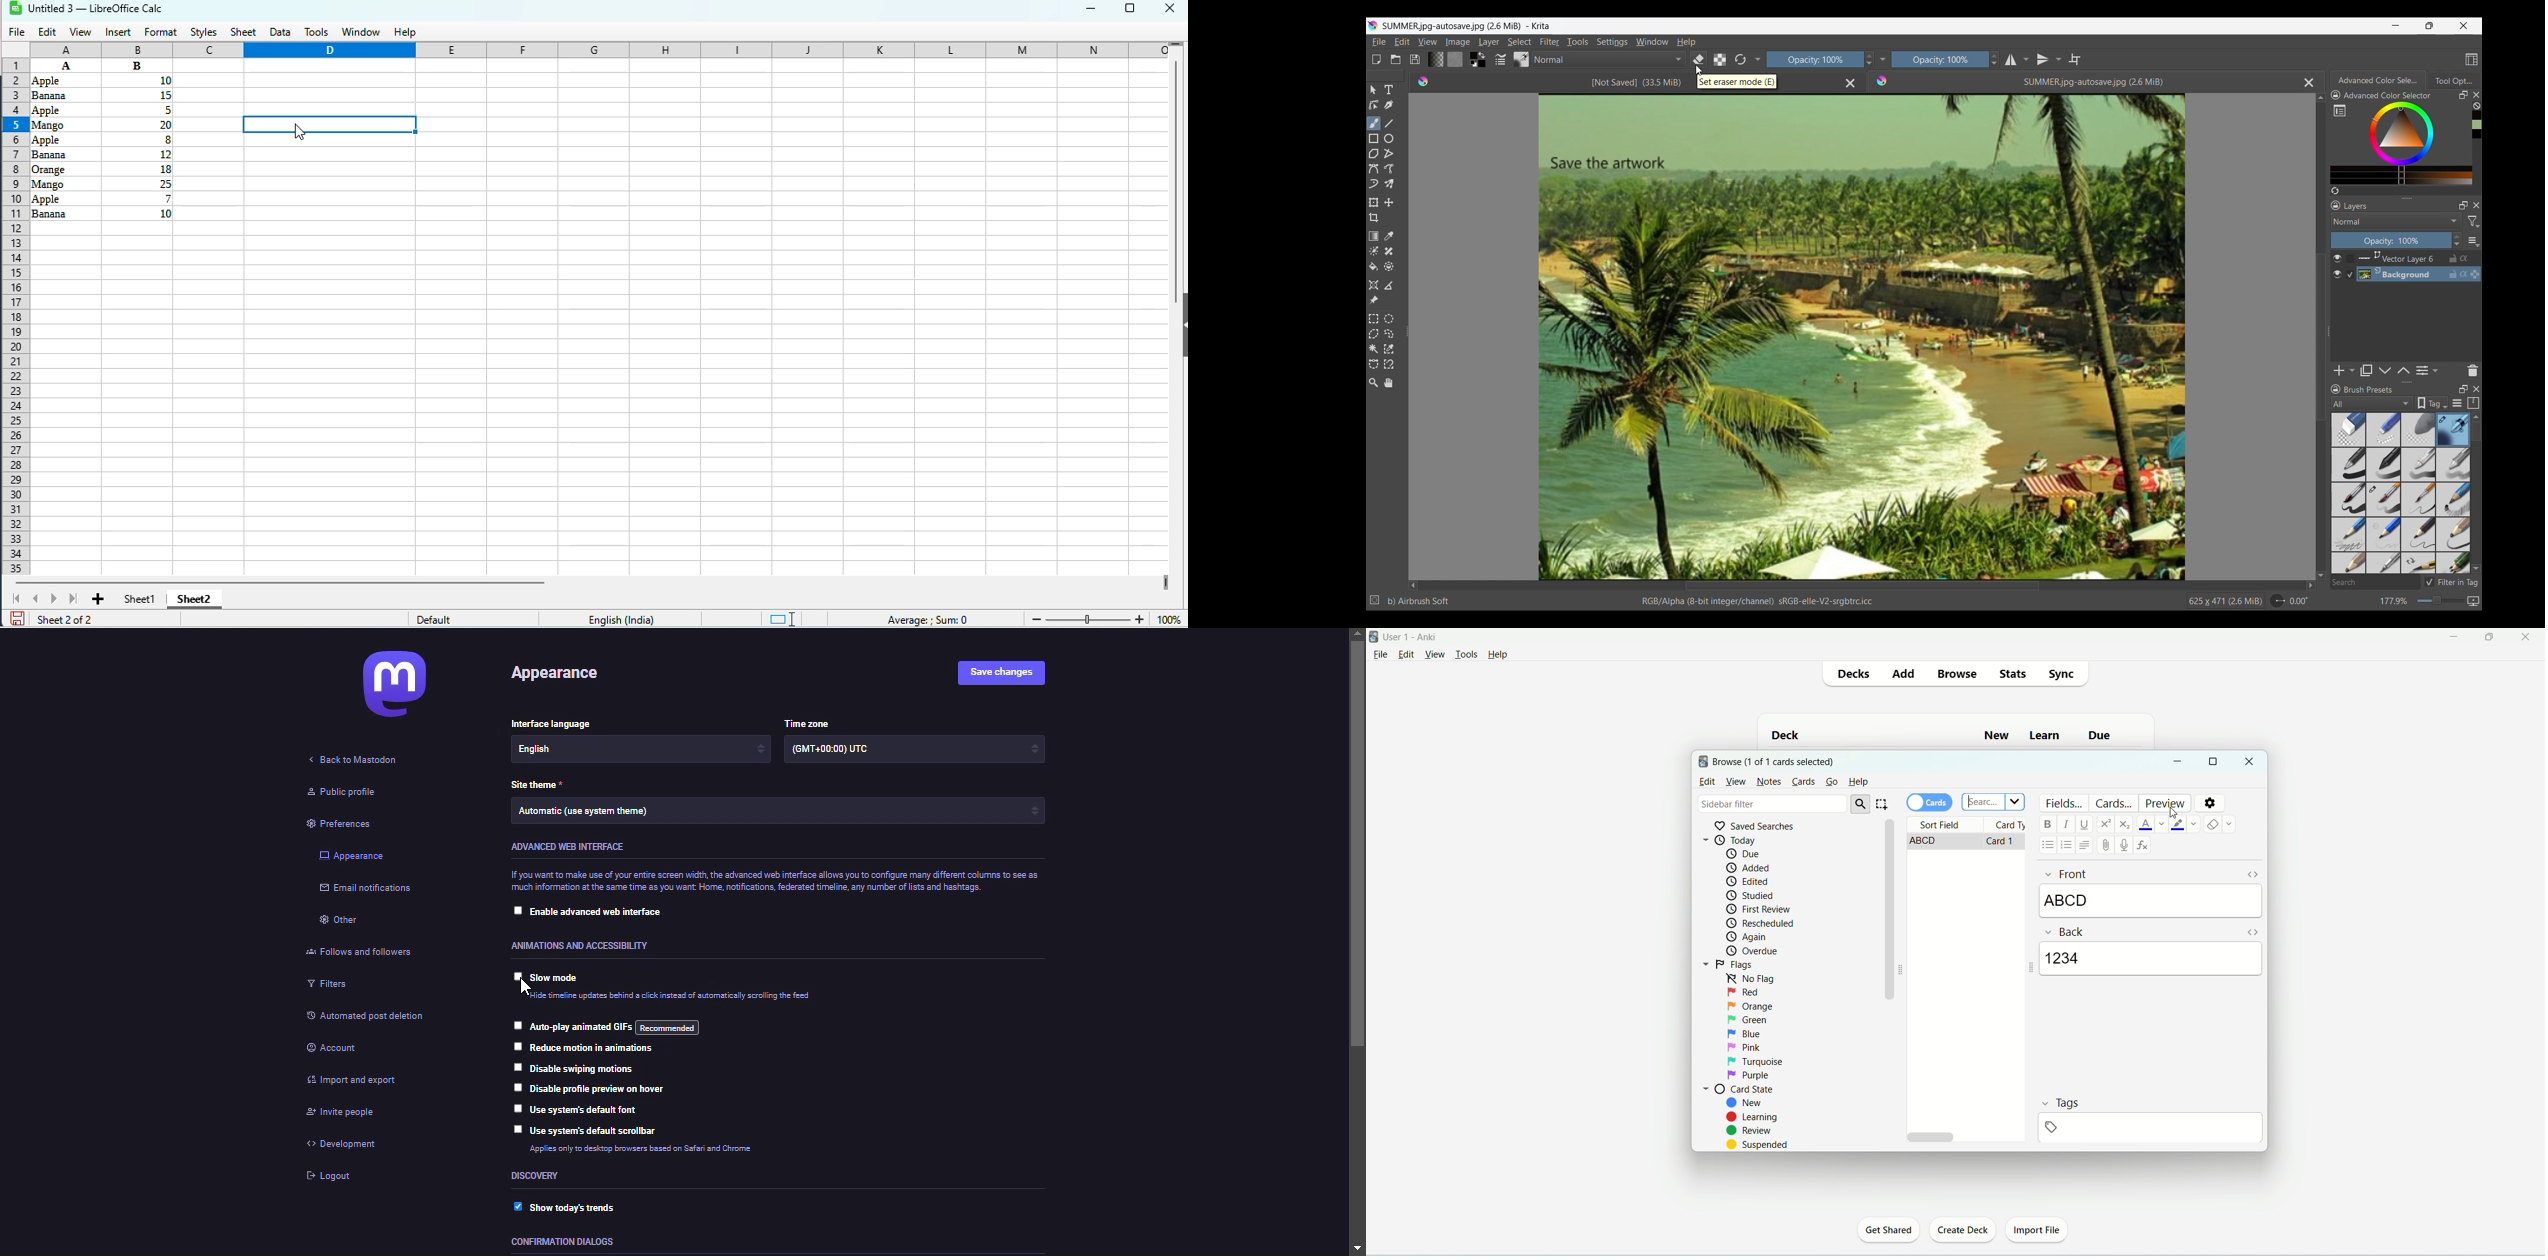 The image size is (2548, 1260). I want to click on Minimize, so click(2396, 26).